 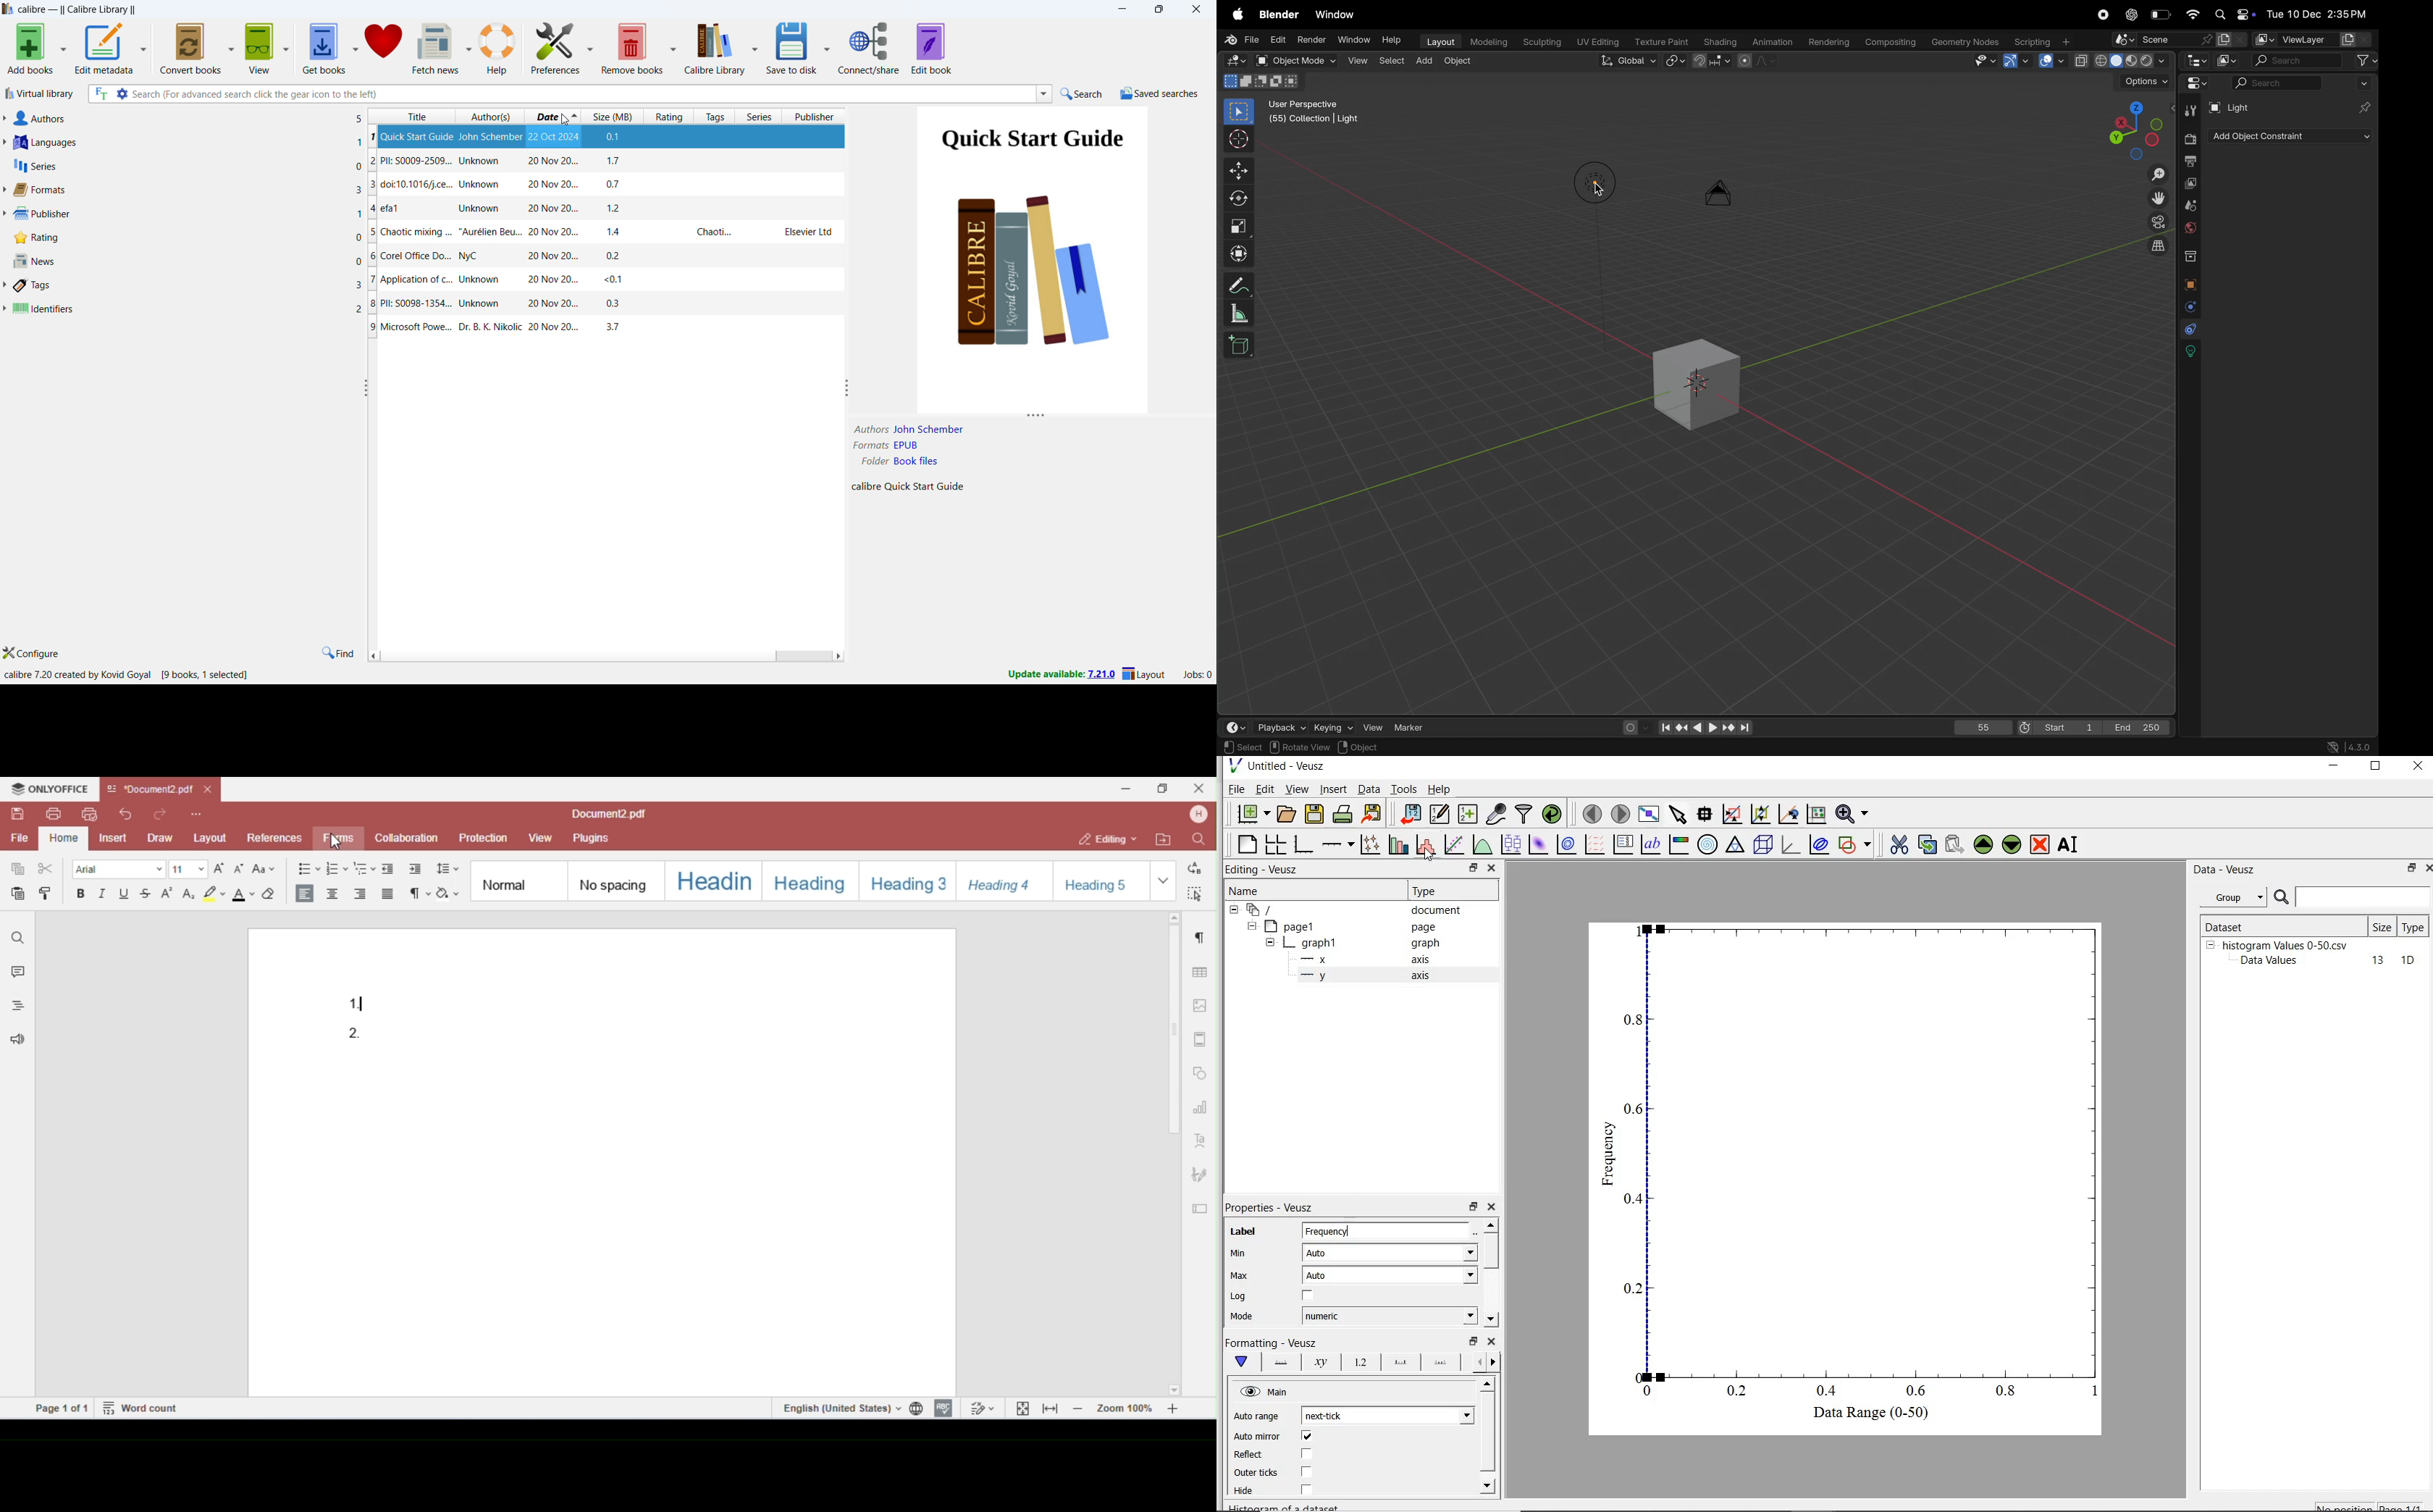 What do you see at coordinates (908, 488) in the screenshot?
I see `calibre Quick Style Guide` at bounding box center [908, 488].